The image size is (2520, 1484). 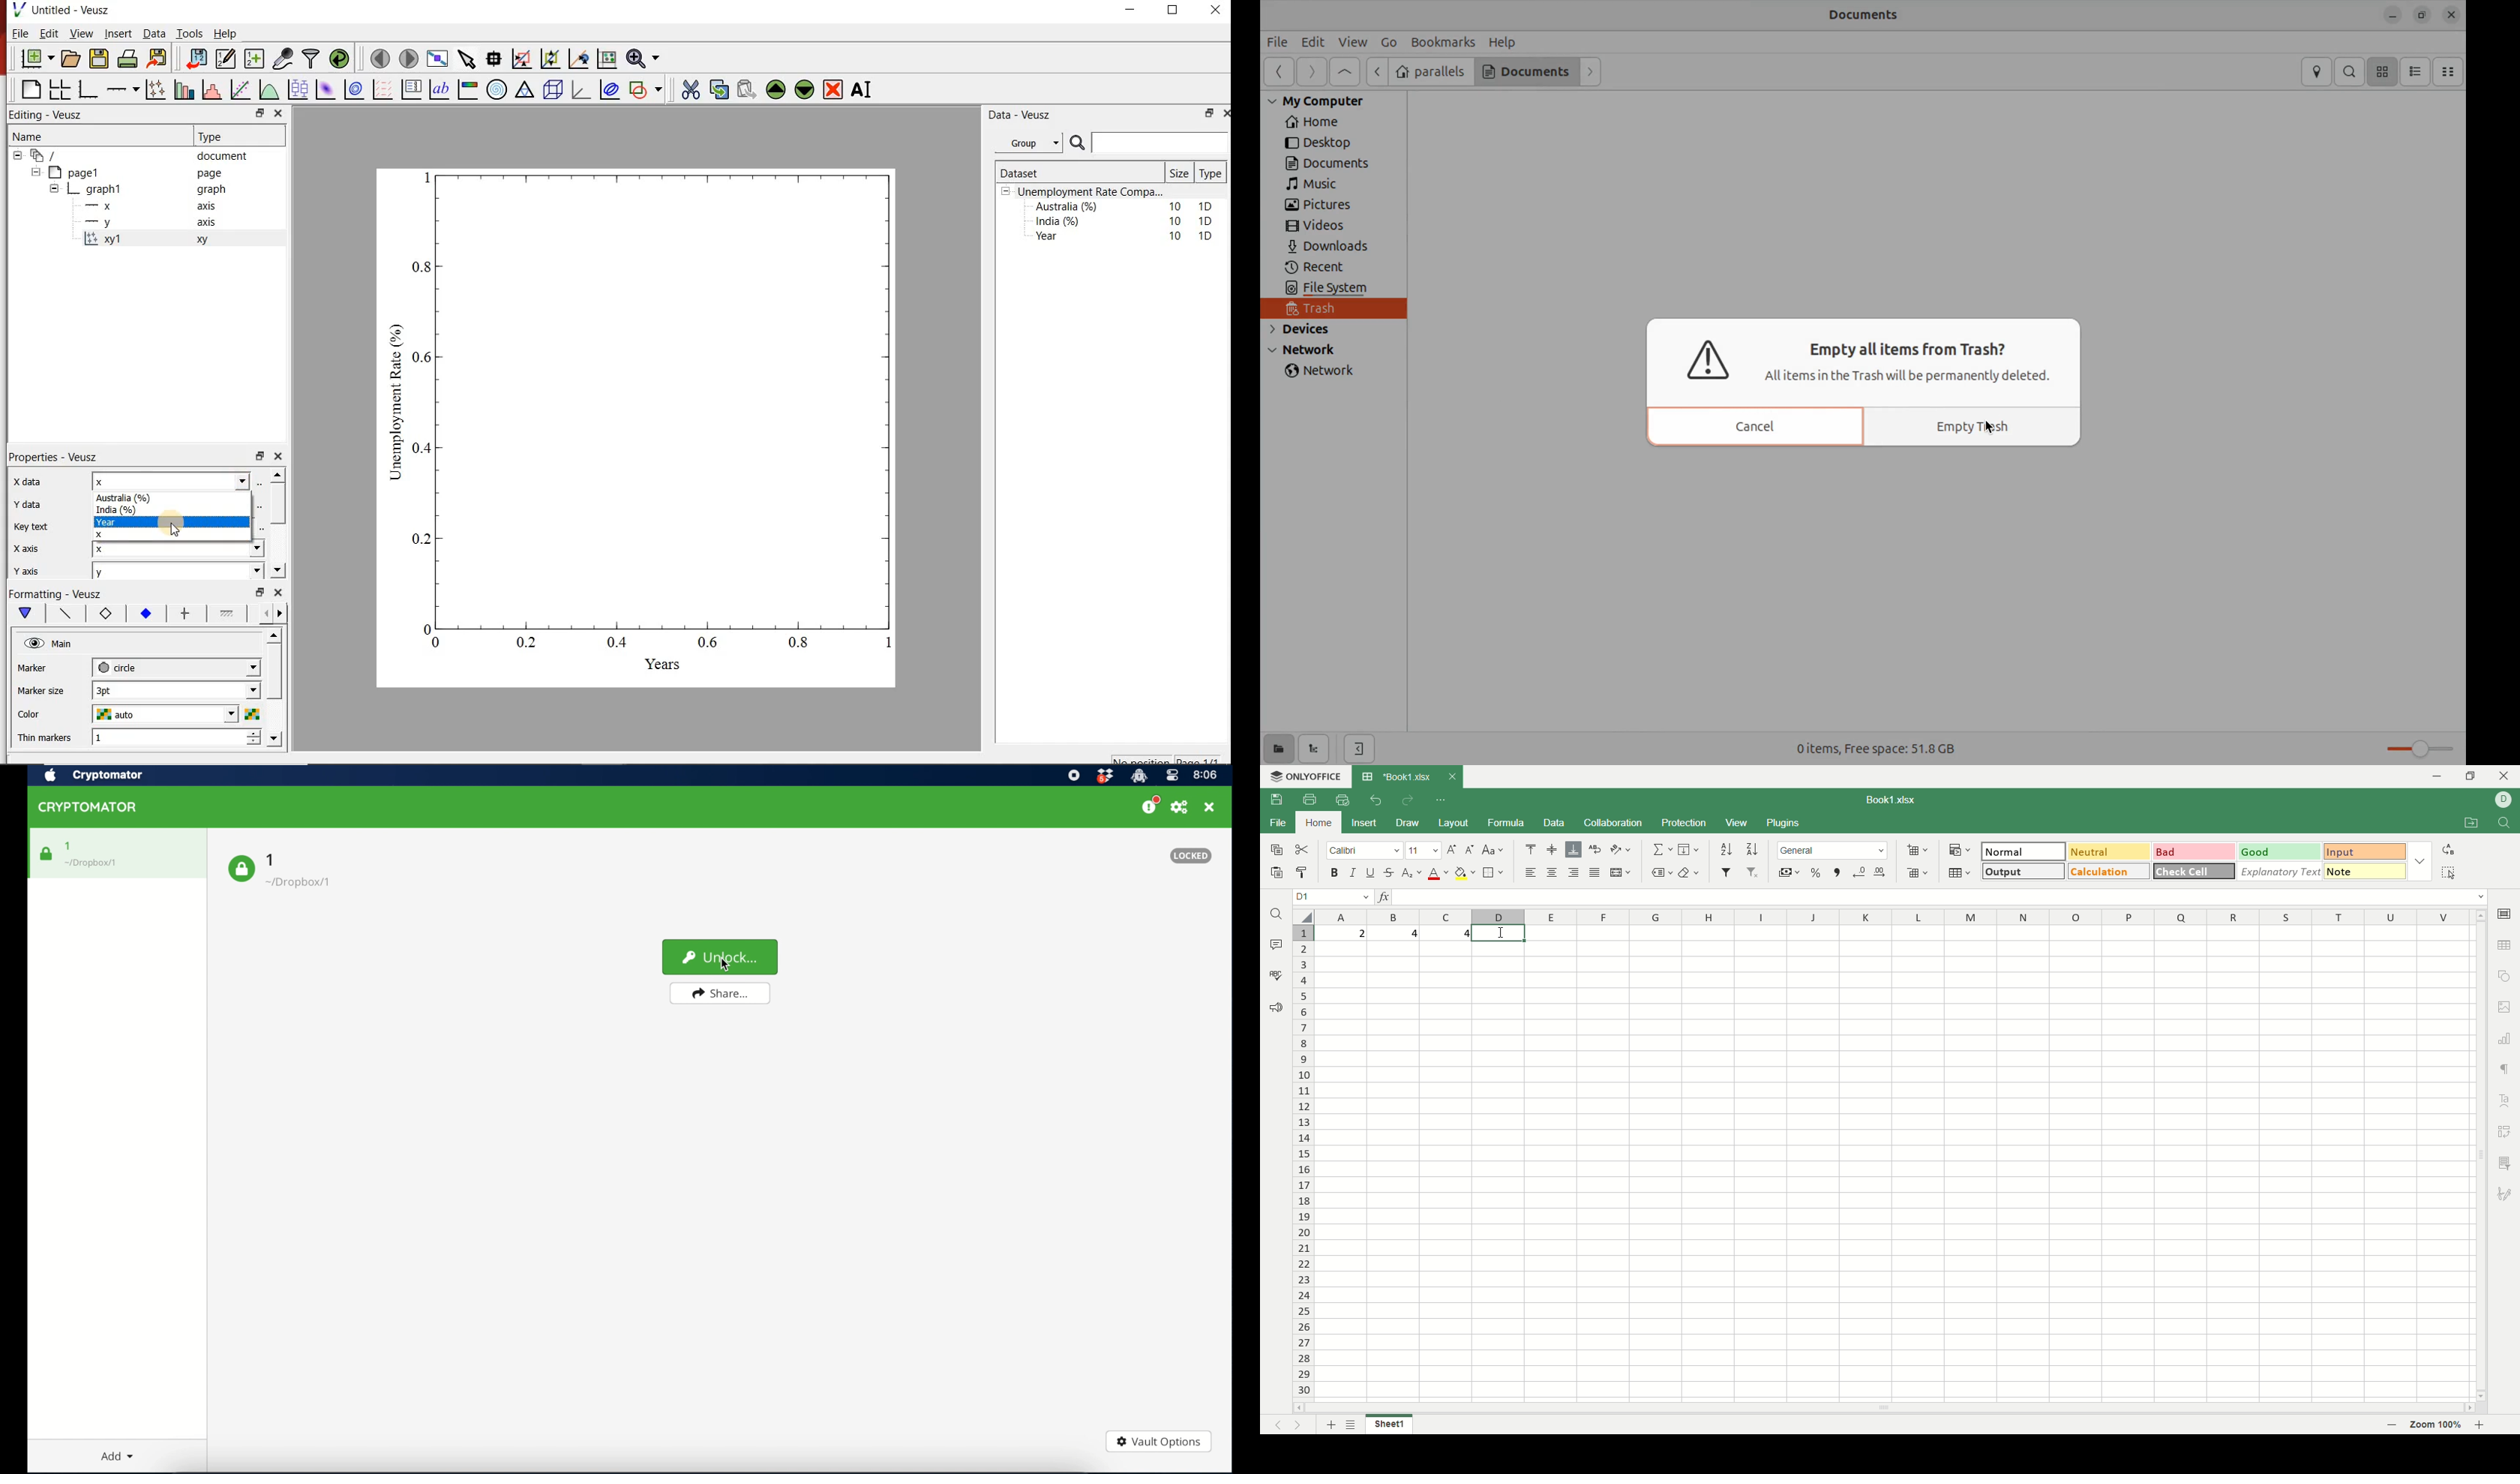 What do you see at coordinates (1389, 873) in the screenshot?
I see `strikethrough` at bounding box center [1389, 873].